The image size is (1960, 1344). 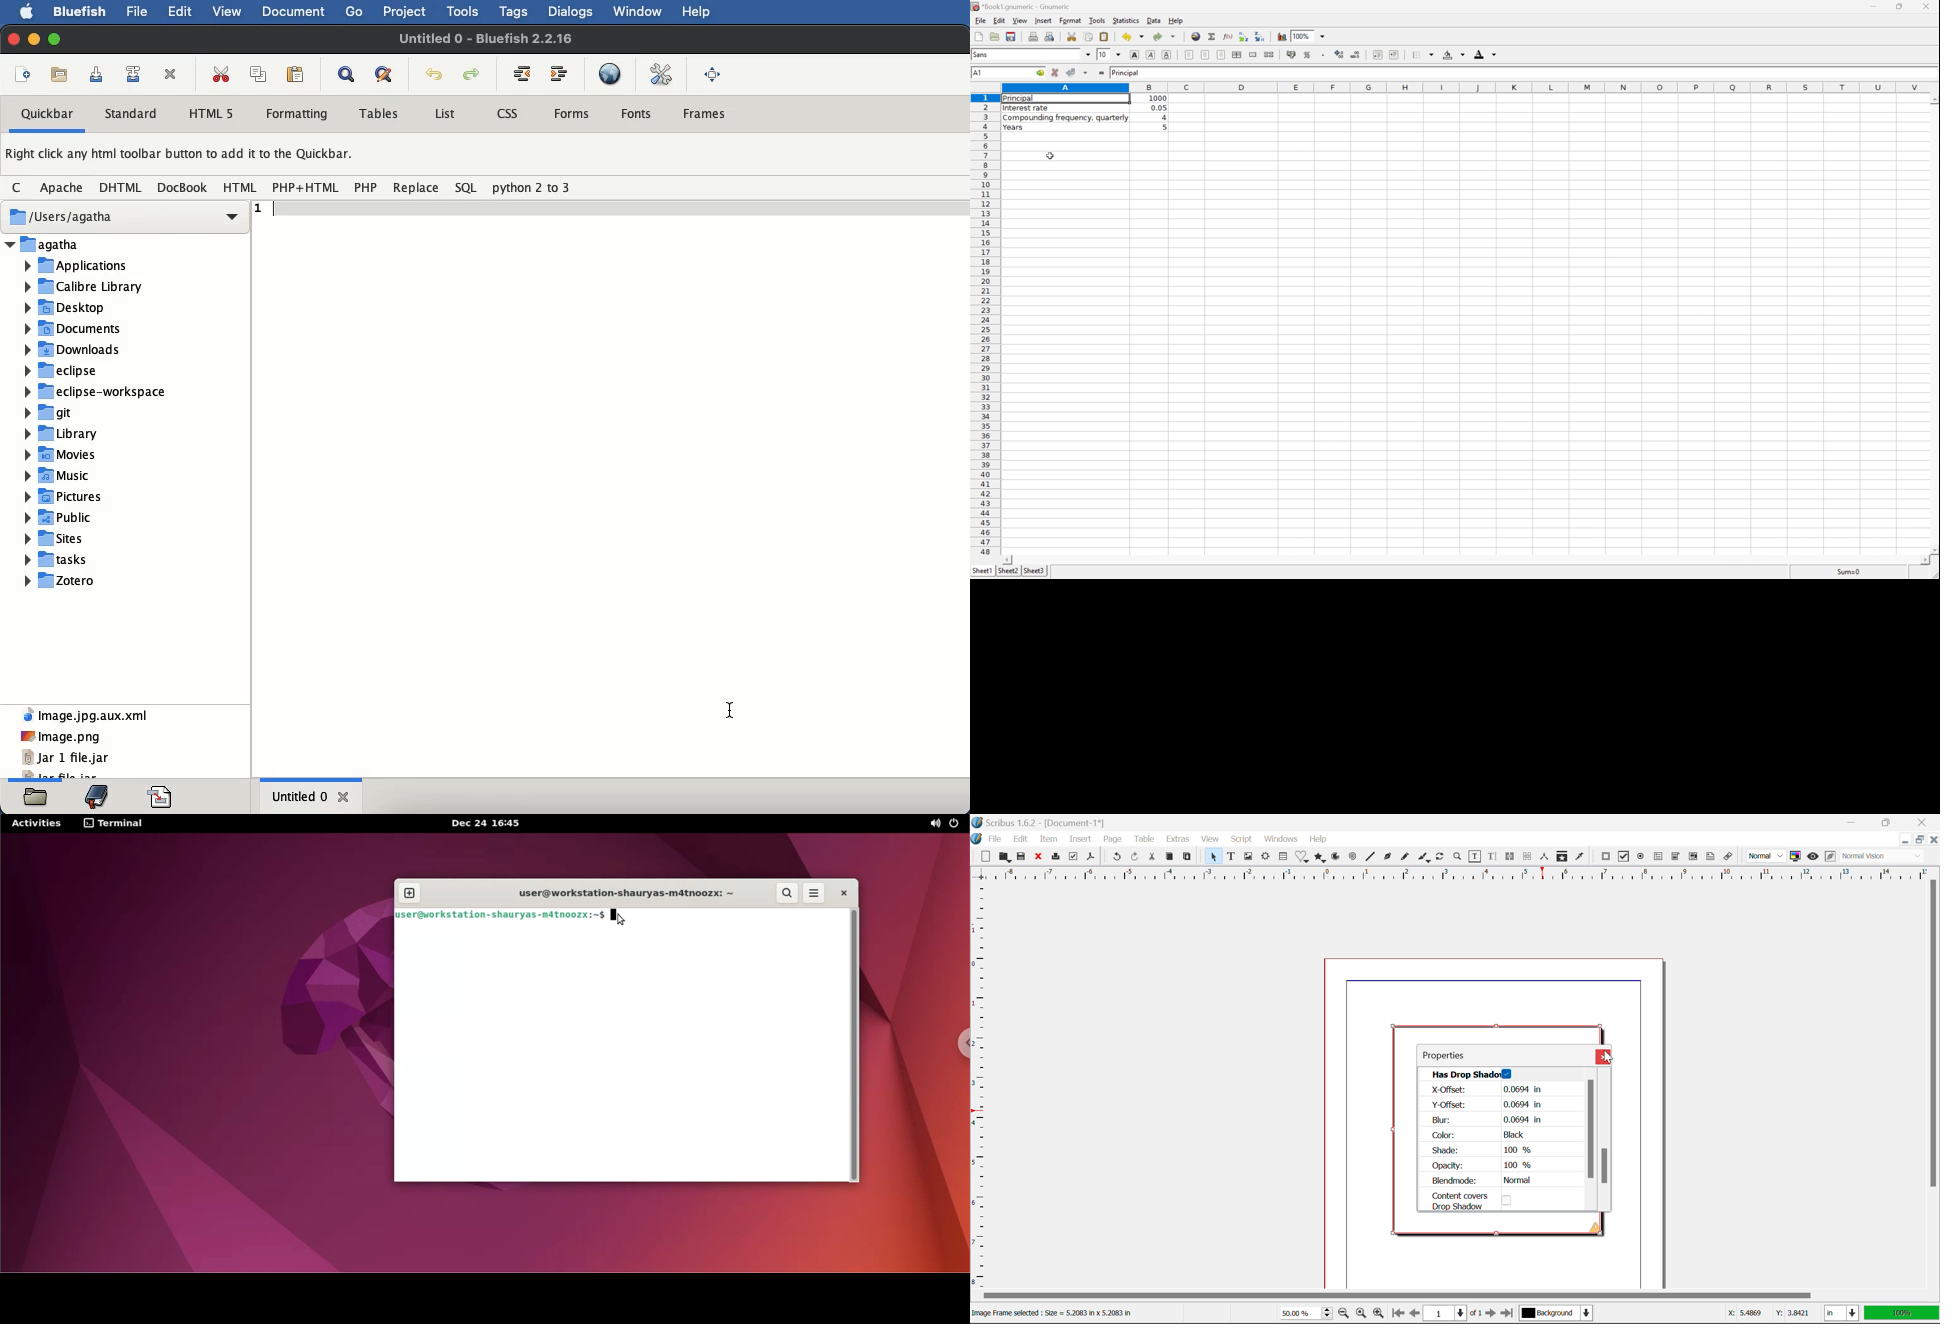 What do you see at coordinates (1692, 858) in the screenshot?
I see `Pdf List box` at bounding box center [1692, 858].